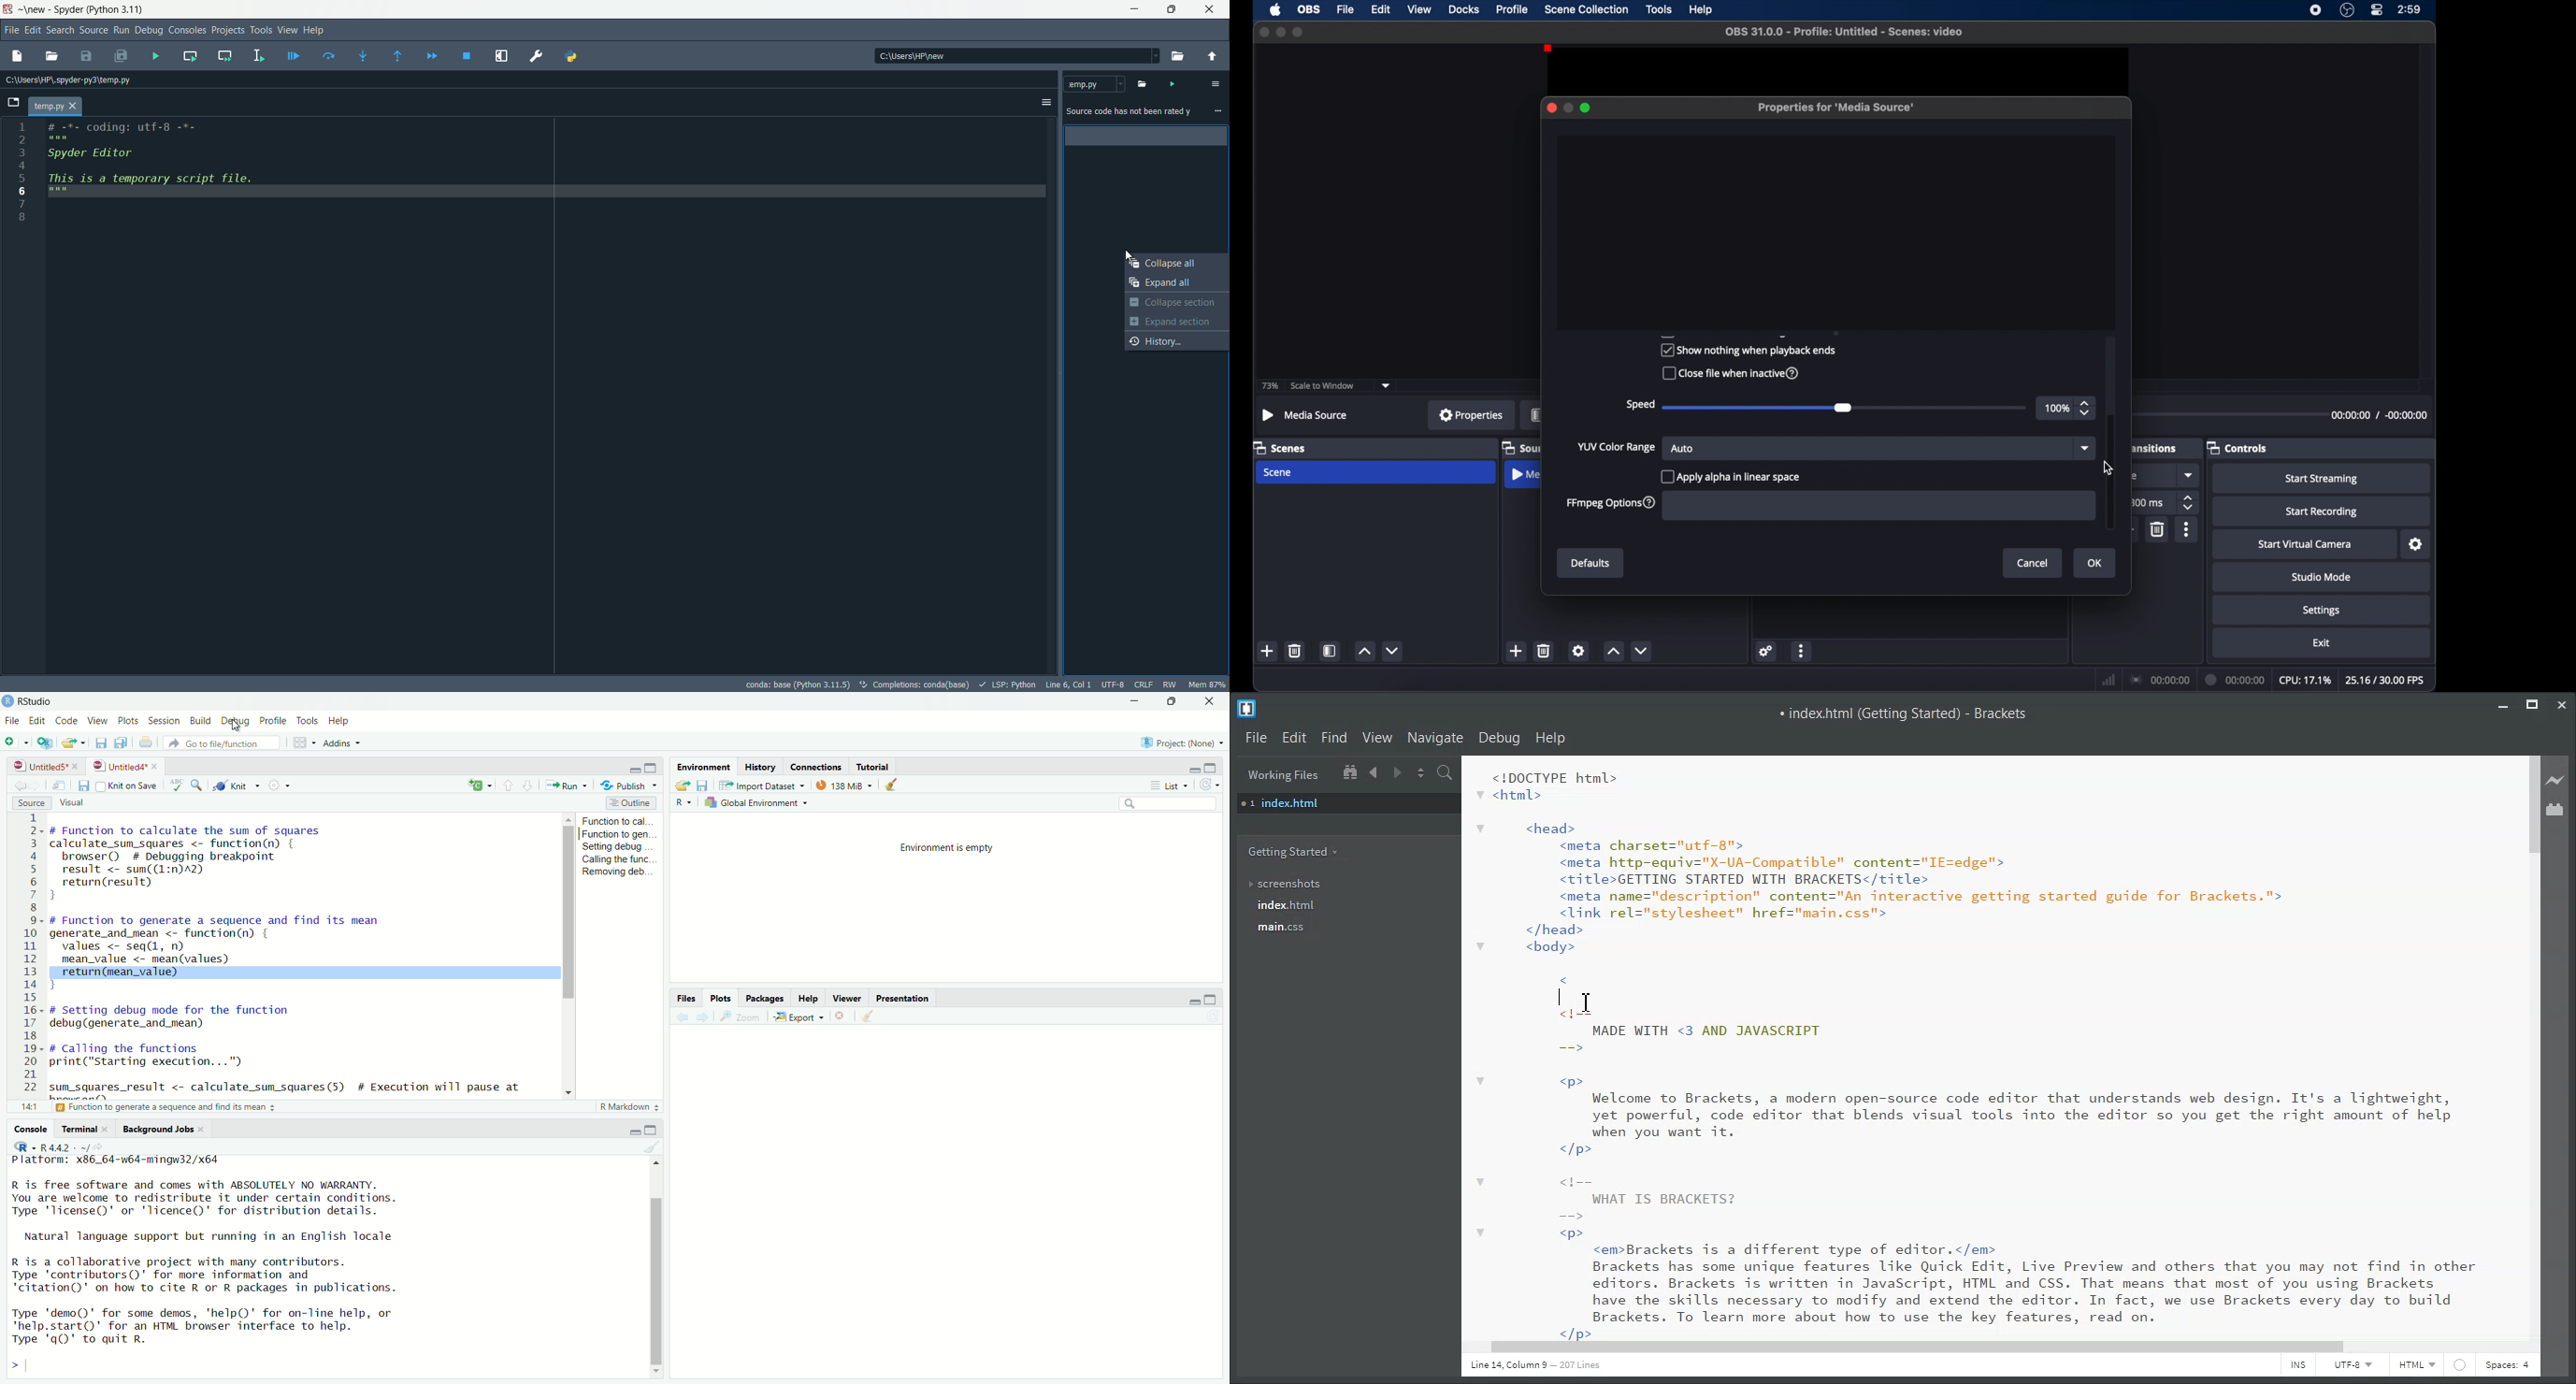 The width and height of the screenshot is (2576, 1400). What do you see at coordinates (1269, 386) in the screenshot?
I see `73%` at bounding box center [1269, 386].